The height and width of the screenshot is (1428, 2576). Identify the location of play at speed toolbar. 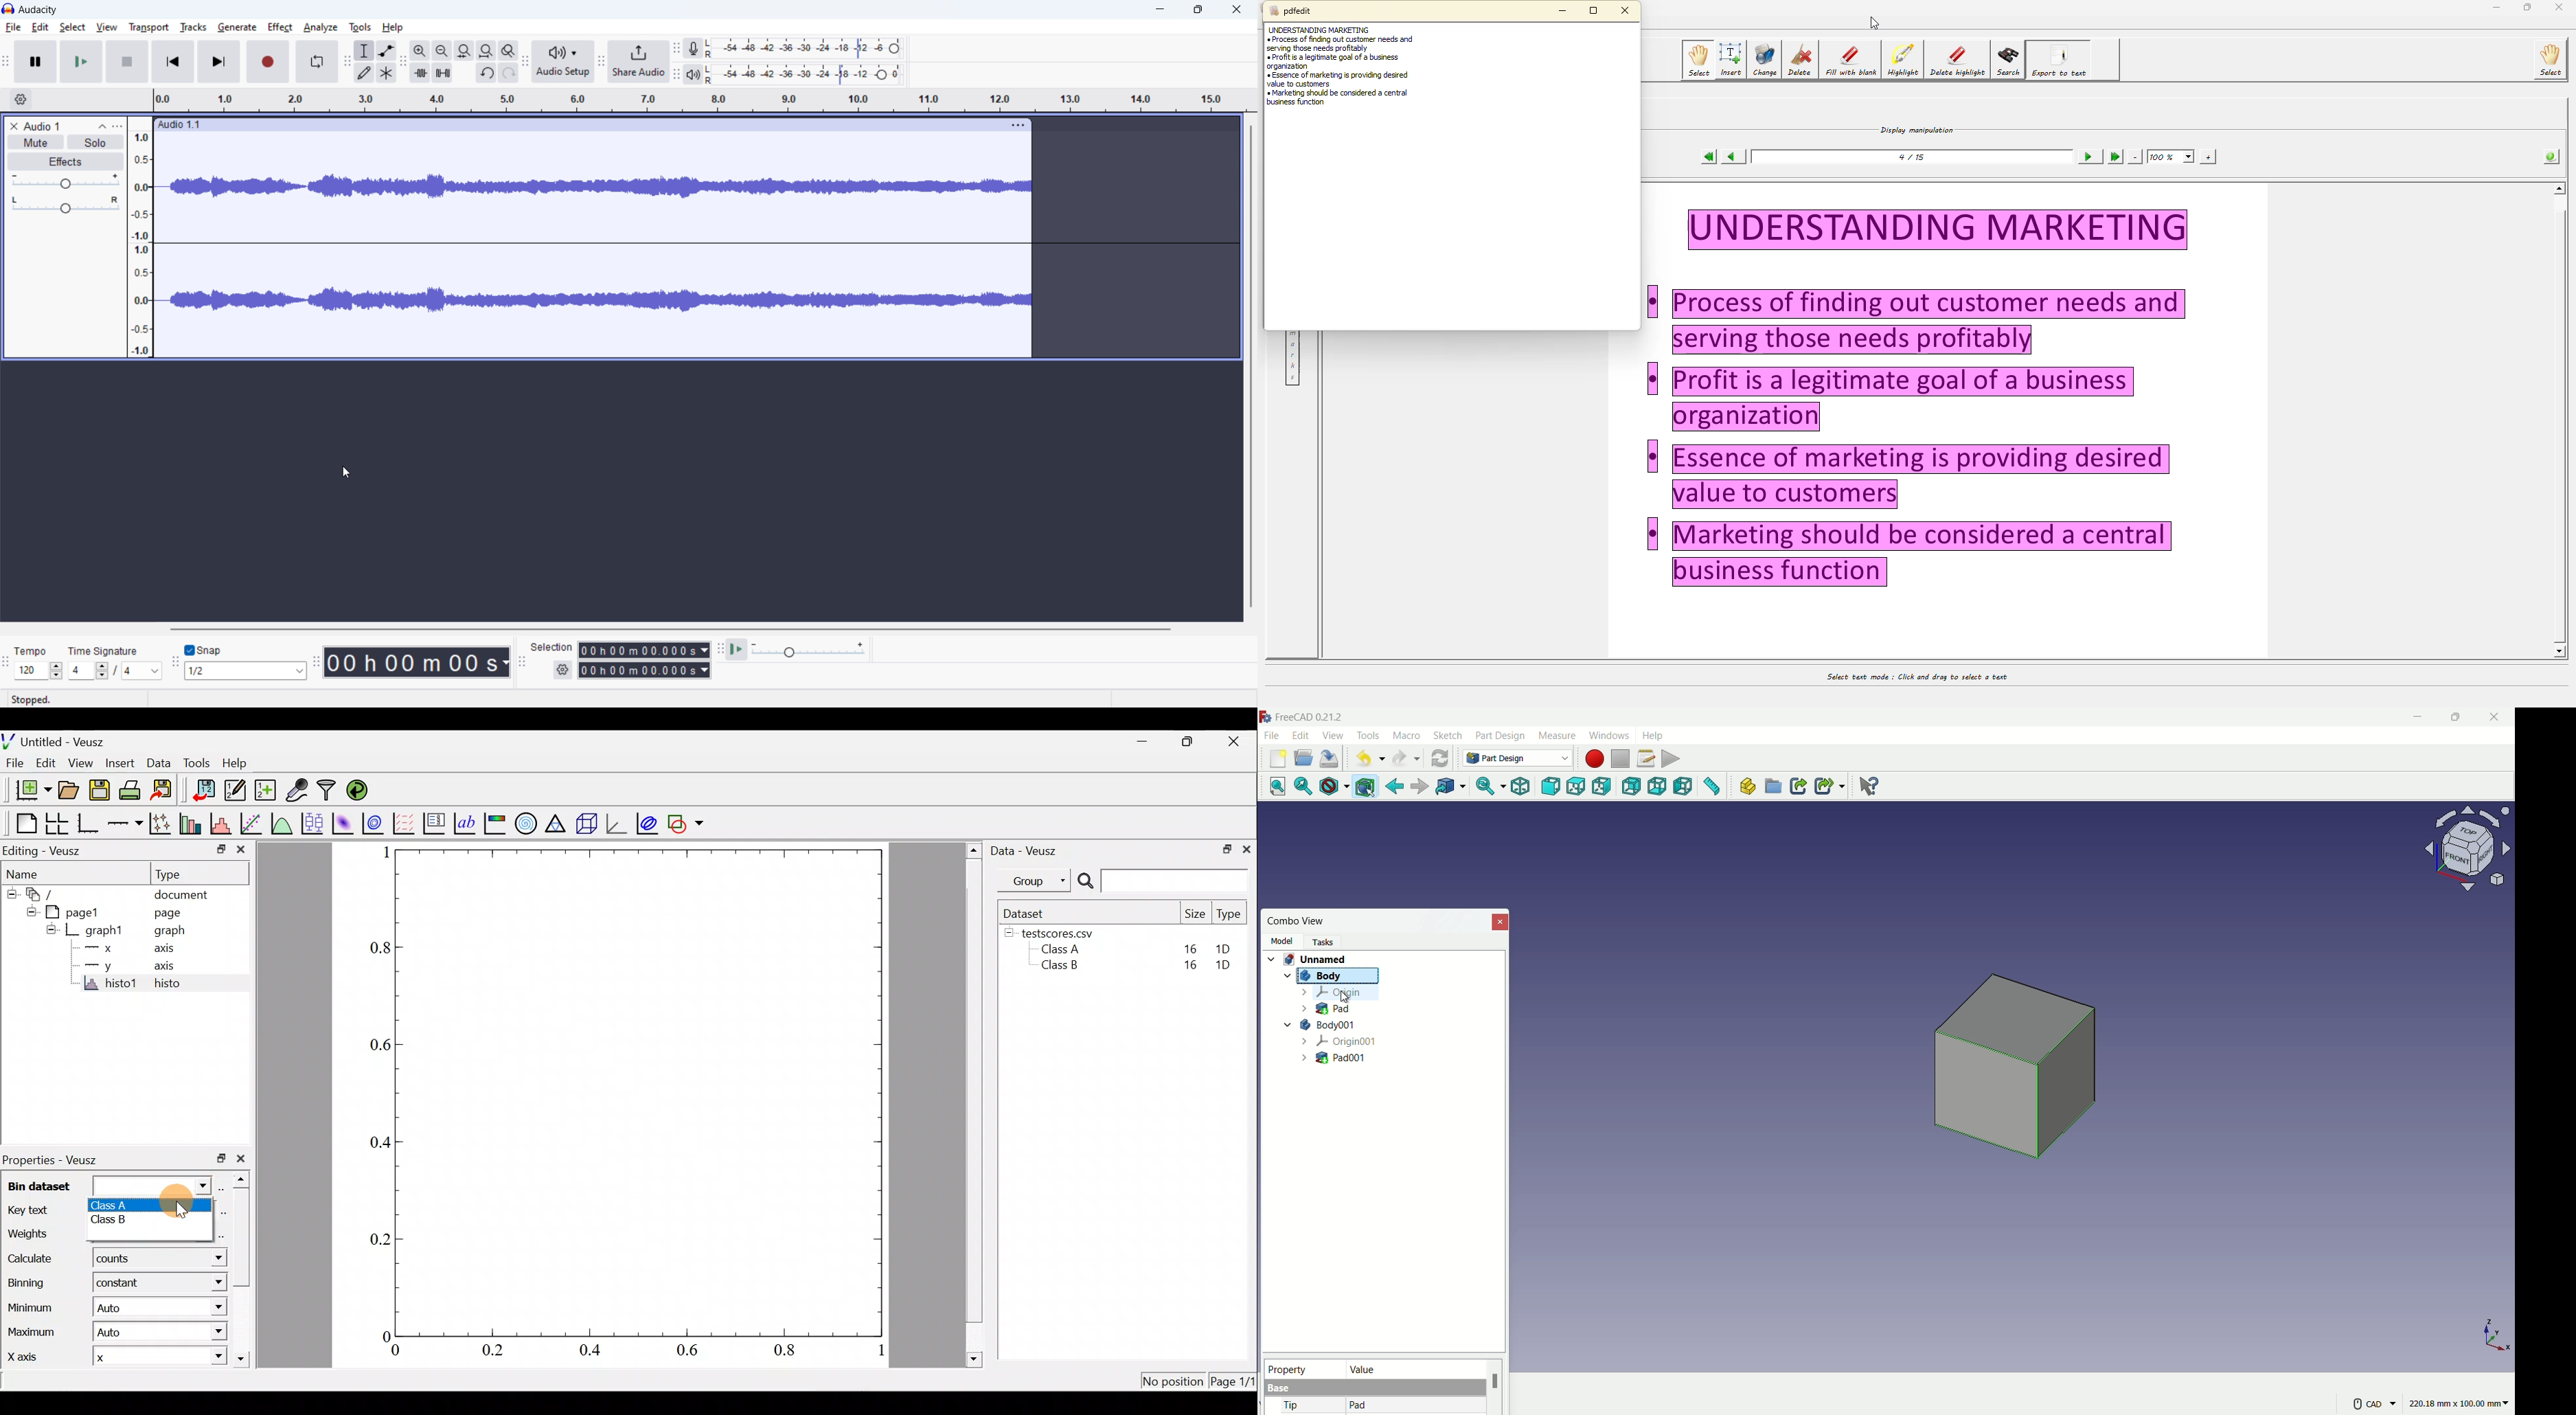
(719, 649).